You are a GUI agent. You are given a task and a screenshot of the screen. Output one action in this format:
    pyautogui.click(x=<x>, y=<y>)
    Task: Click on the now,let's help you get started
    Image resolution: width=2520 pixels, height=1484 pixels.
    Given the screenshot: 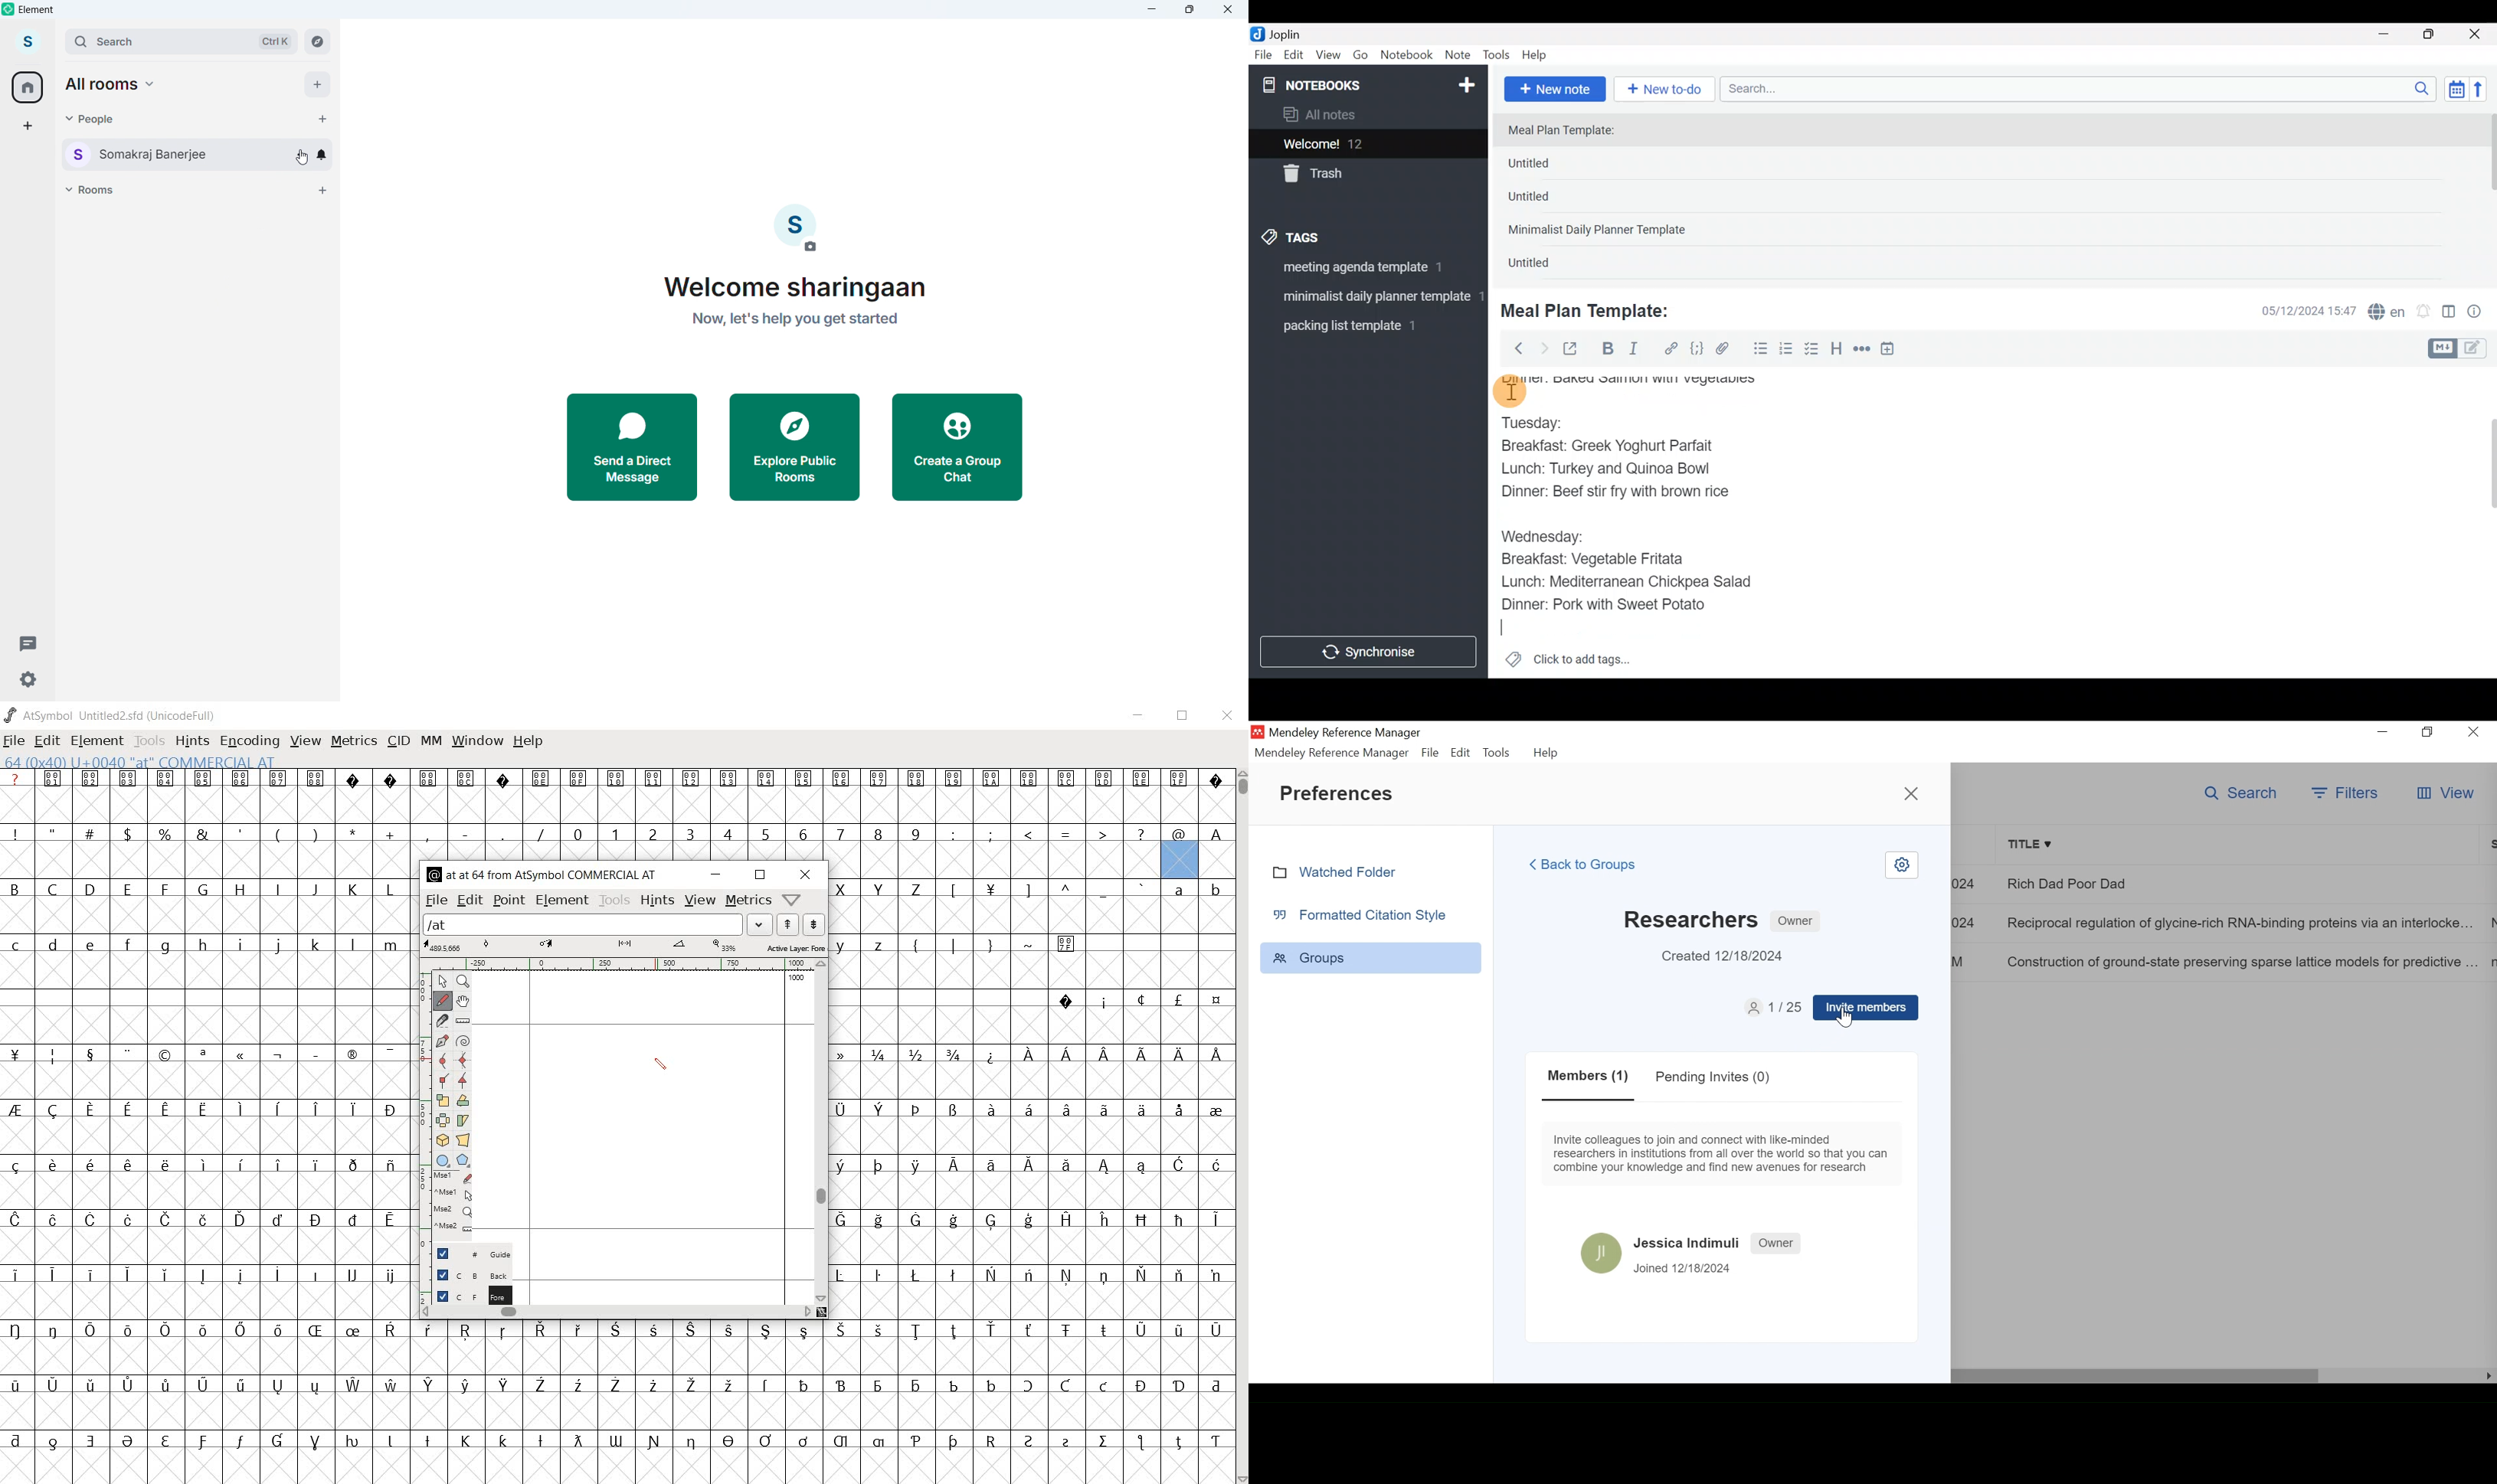 What is the action you would take?
    pyautogui.click(x=795, y=322)
    